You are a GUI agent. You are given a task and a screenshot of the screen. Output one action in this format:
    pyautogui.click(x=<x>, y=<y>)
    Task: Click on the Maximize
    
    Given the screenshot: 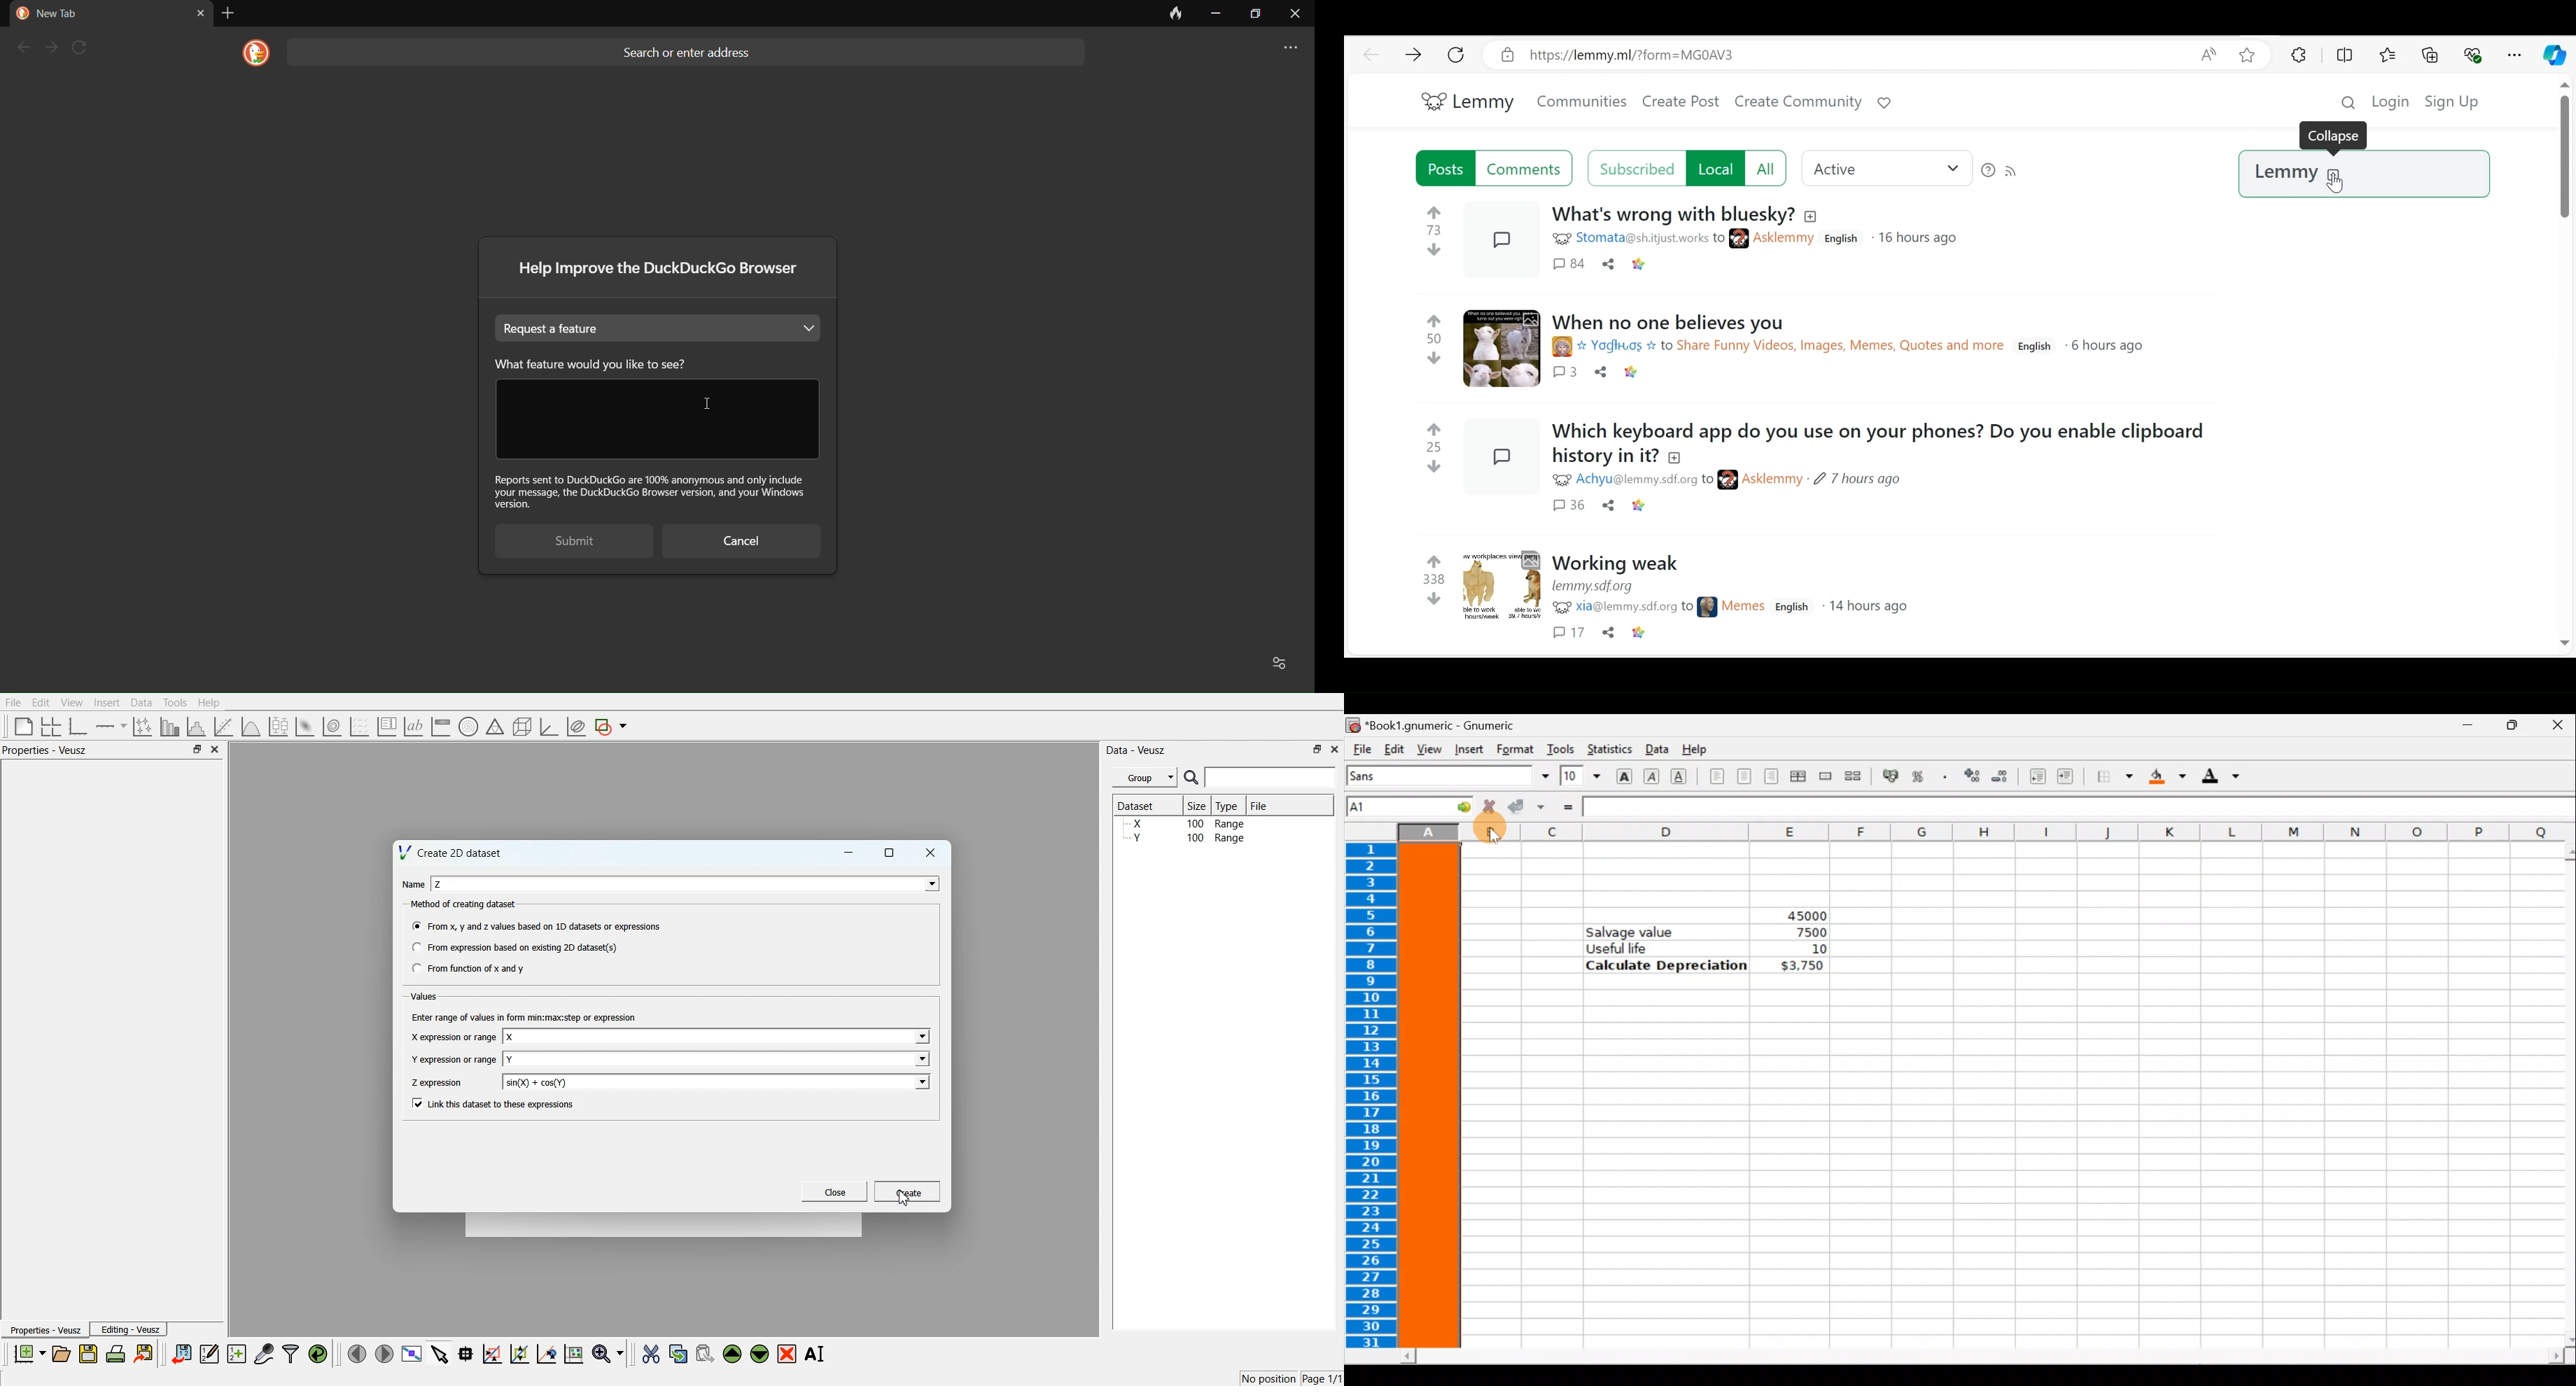 What is the action you would take?
    pyautogui.click(x=197, y=748)
    